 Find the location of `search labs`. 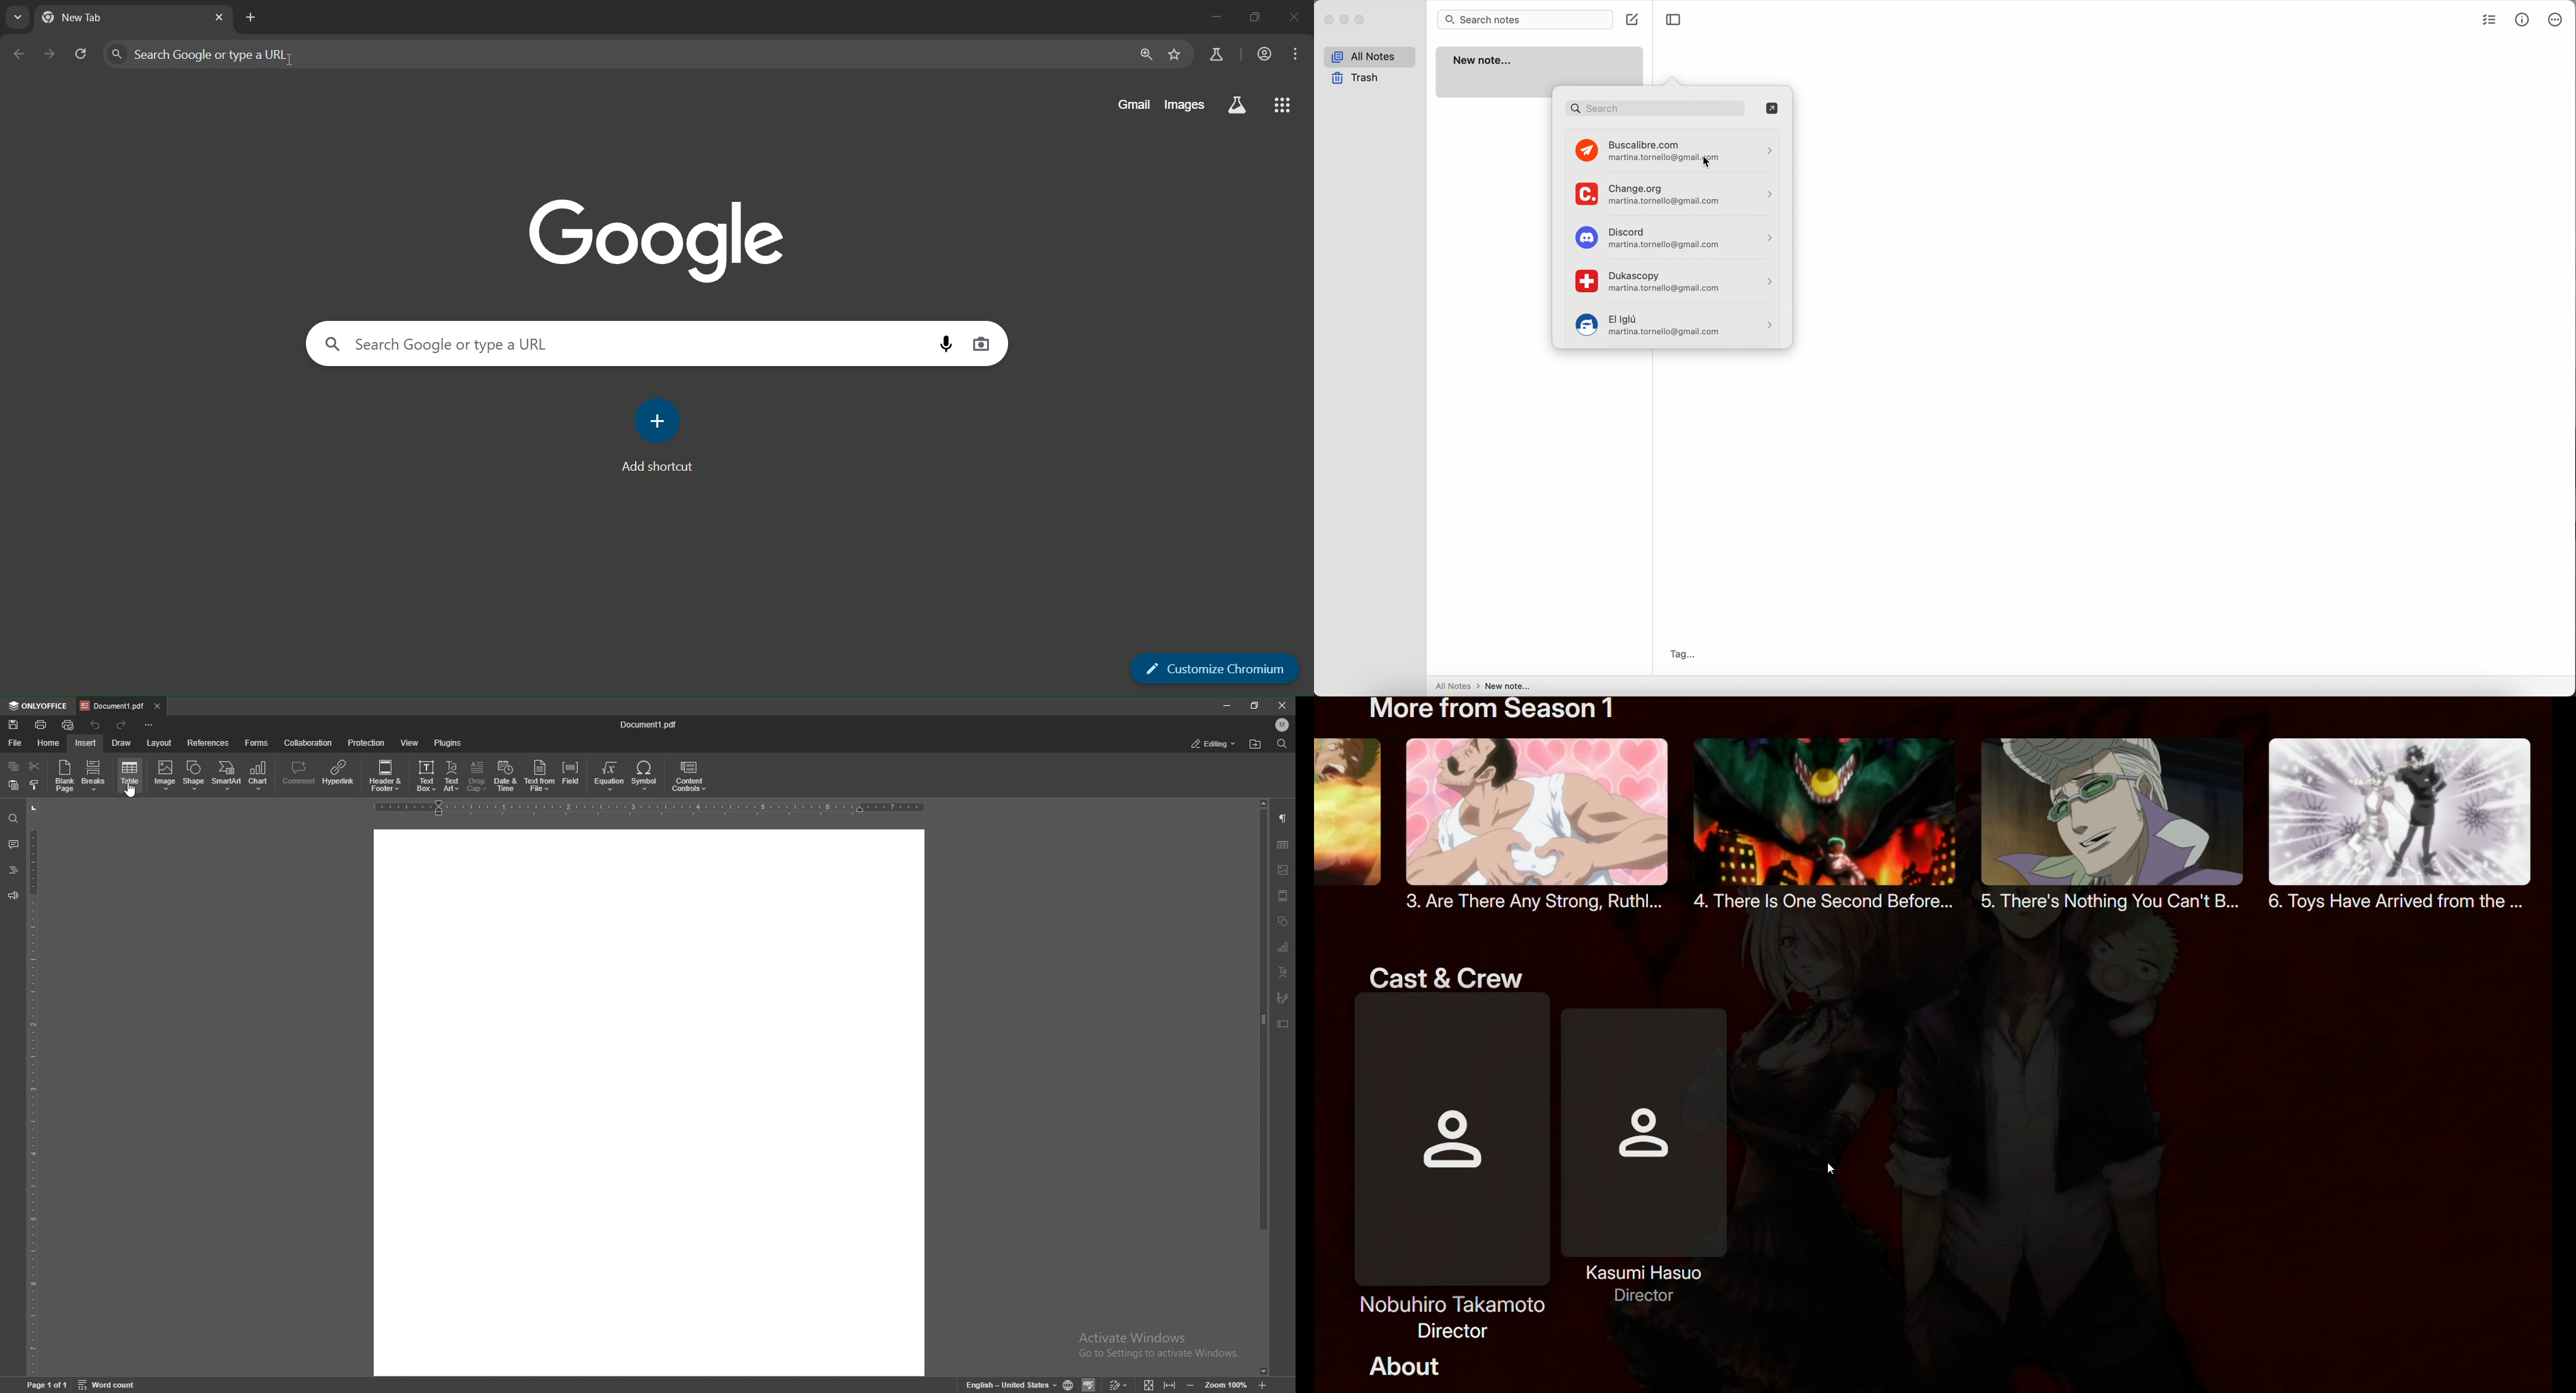

search labs is located at coordinates (1237, 106).